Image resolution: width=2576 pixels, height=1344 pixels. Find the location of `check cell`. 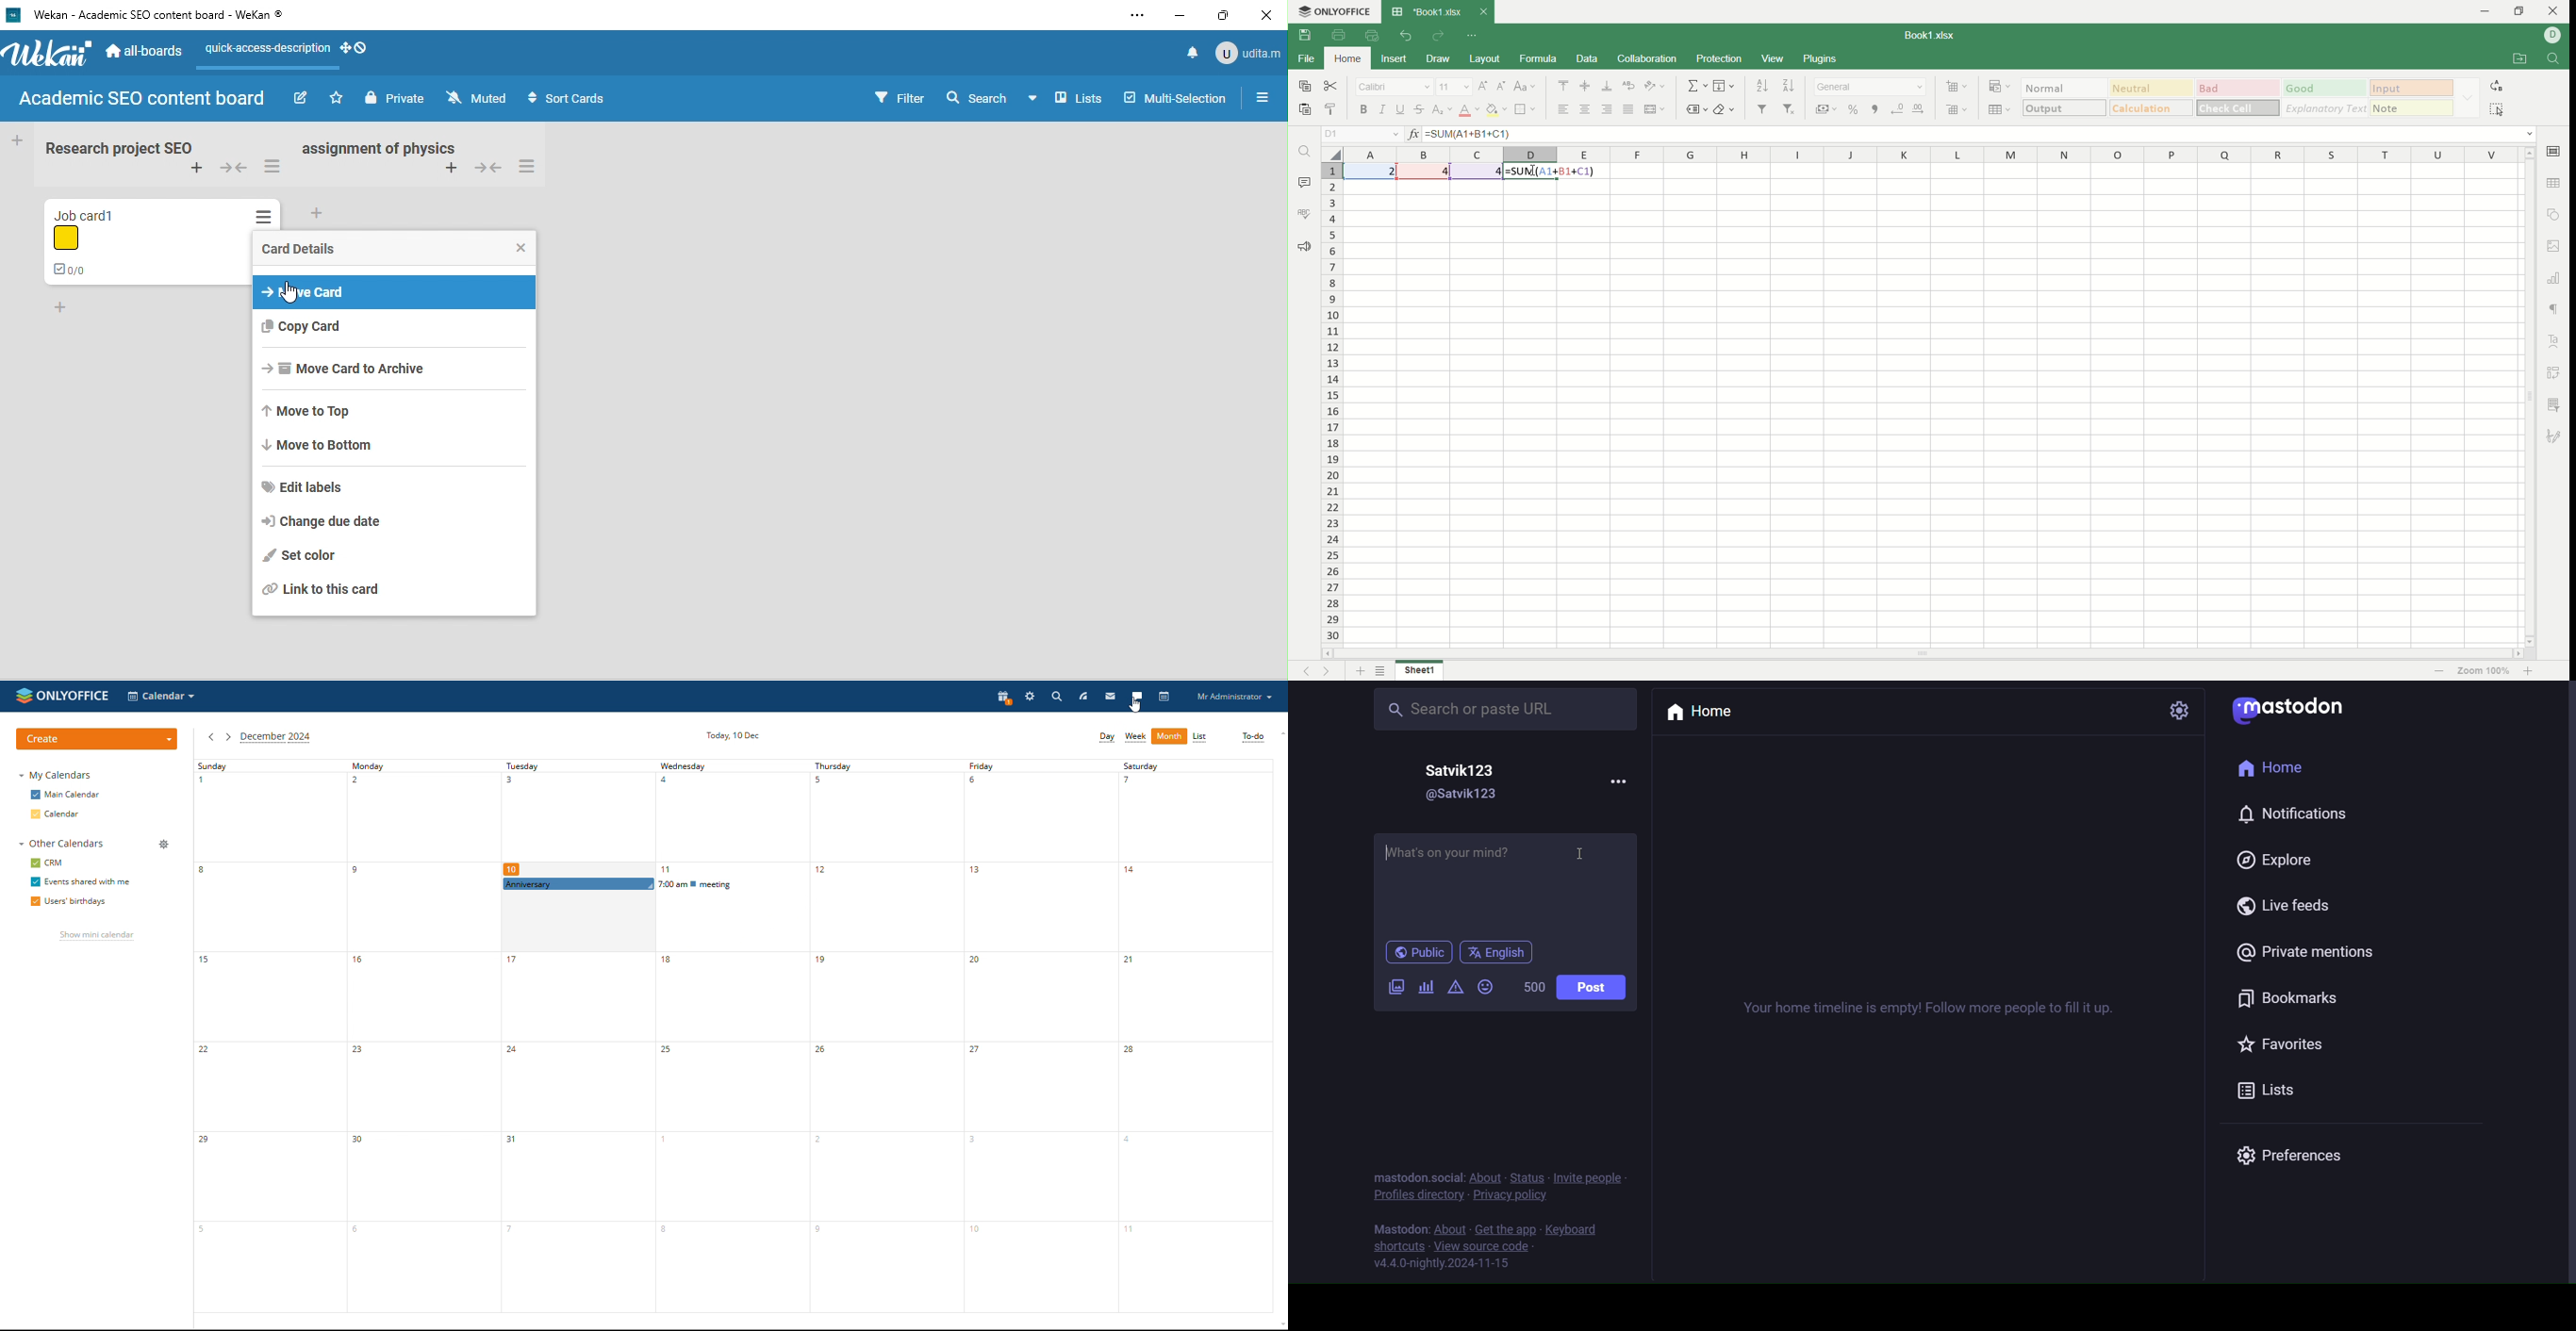

check cell is located at coordinates (2238, 107).